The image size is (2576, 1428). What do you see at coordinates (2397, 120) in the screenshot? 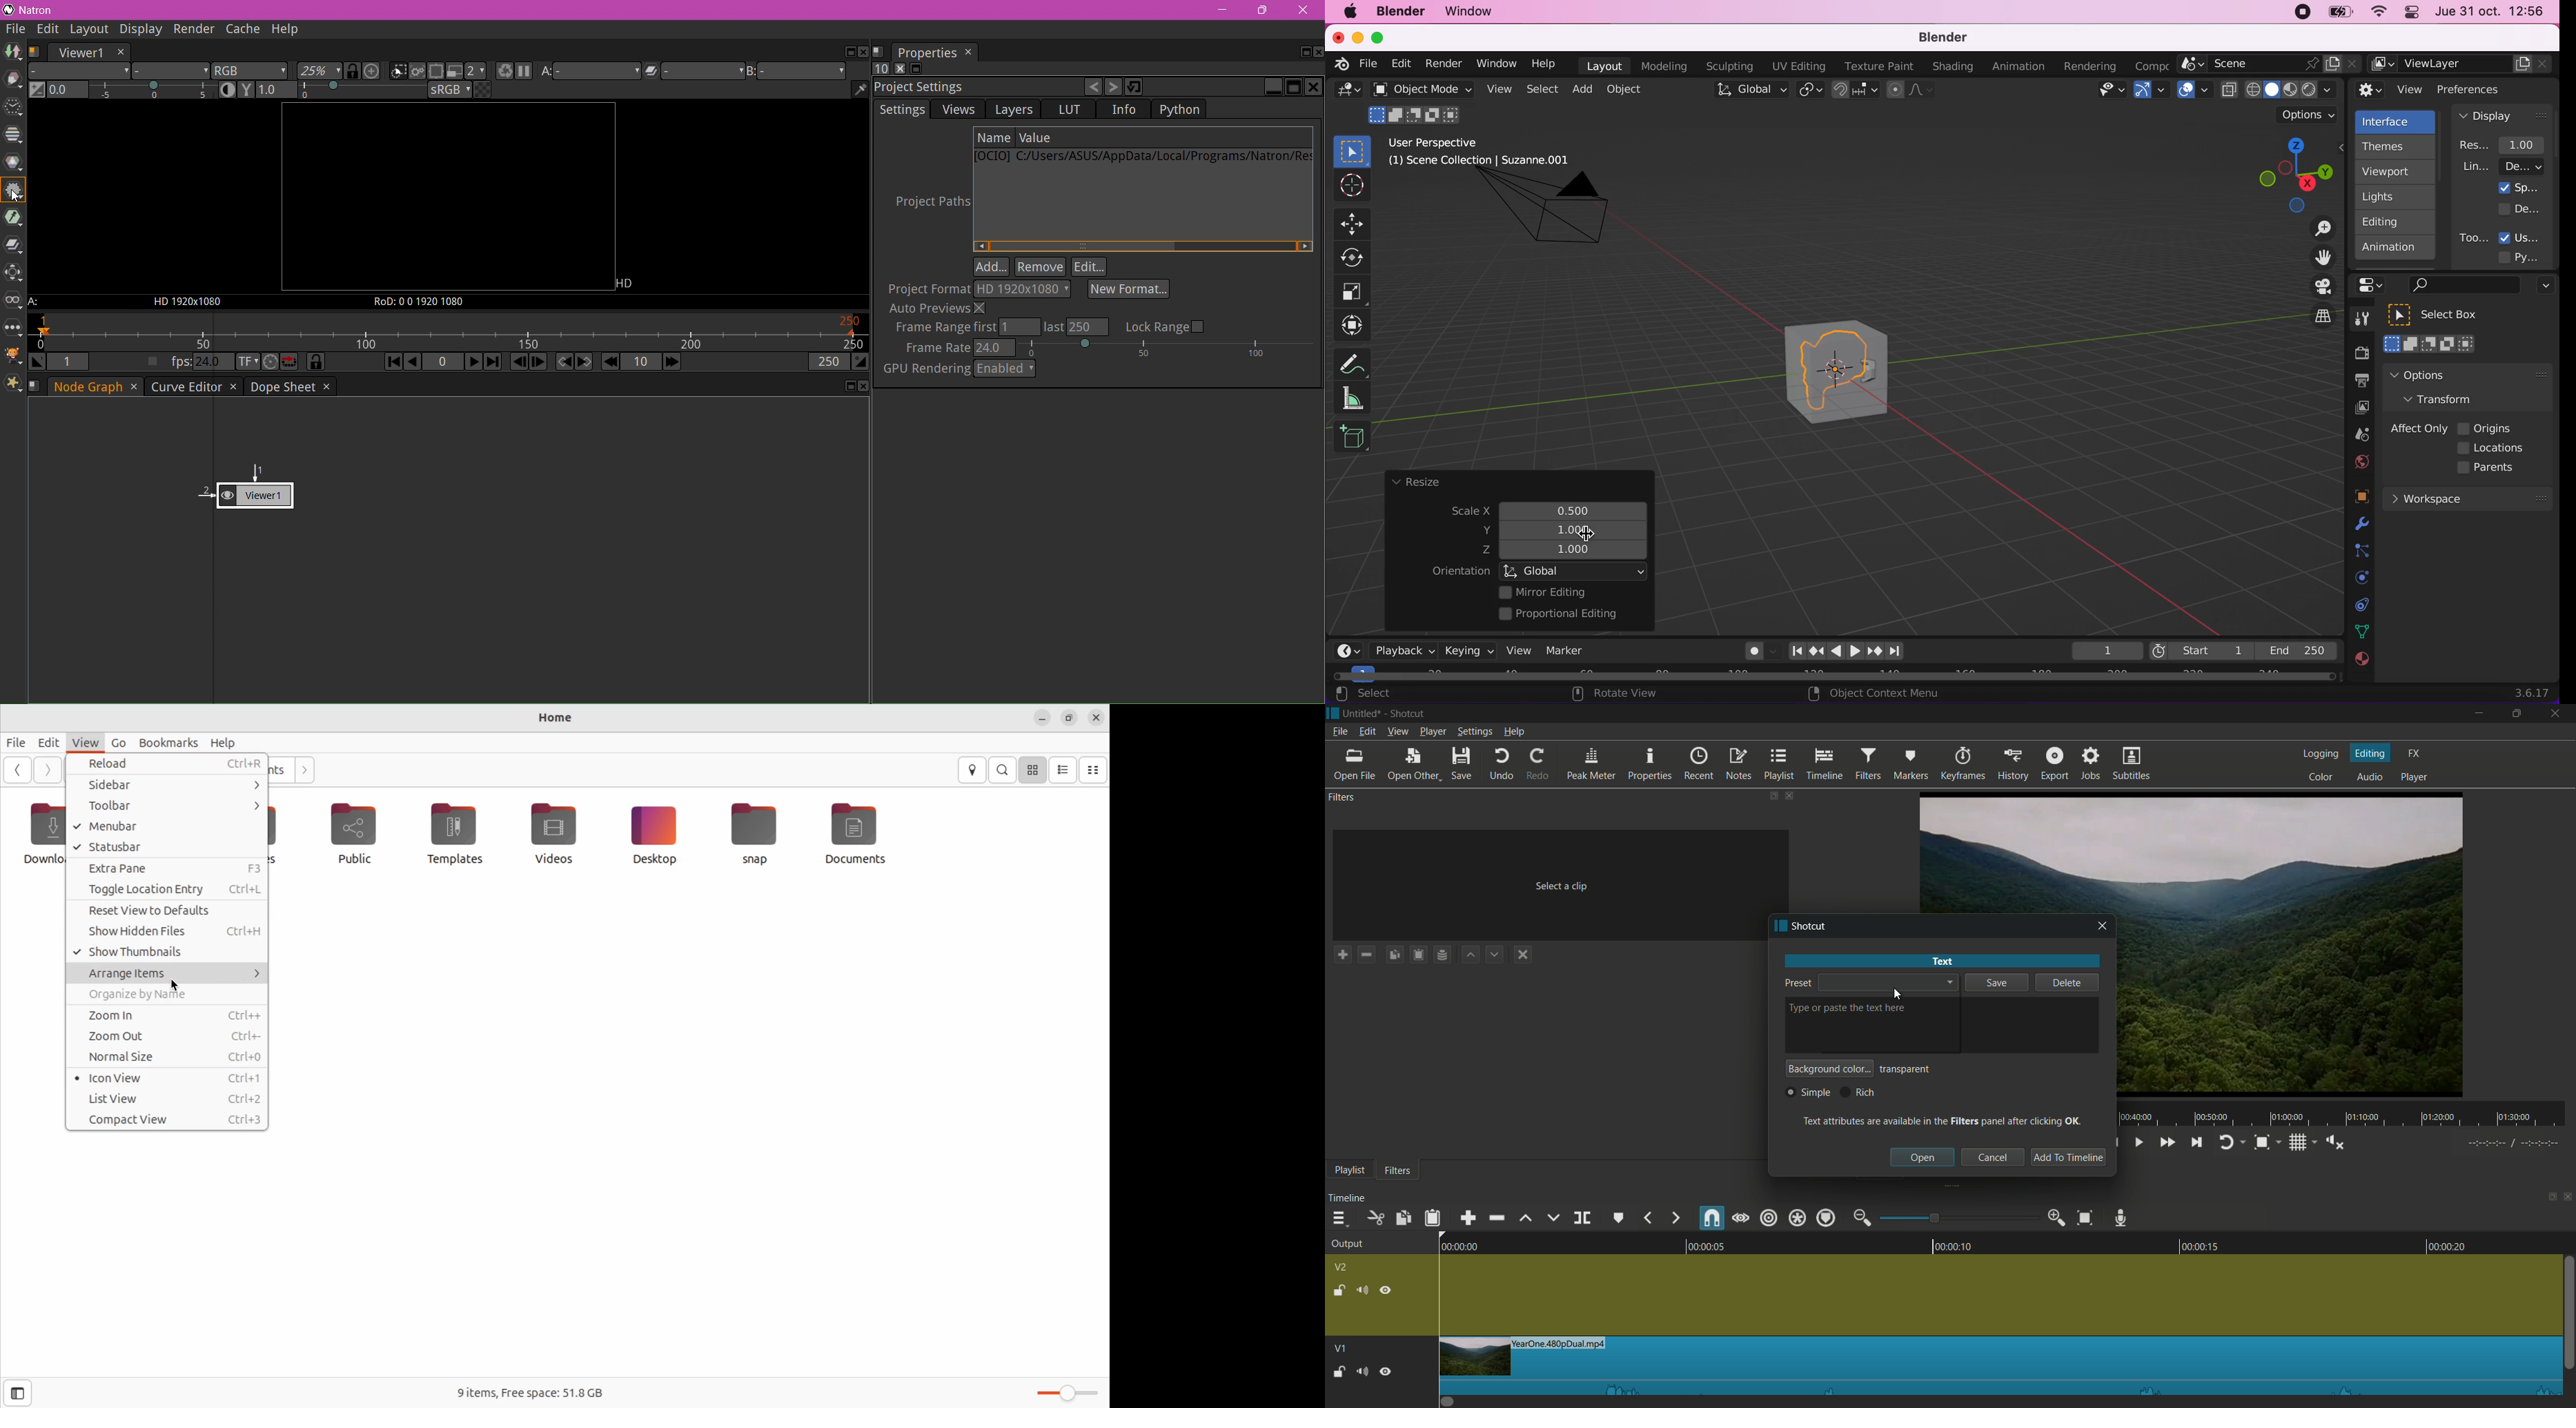
I see `interface` at bounding box center [2397, 120].